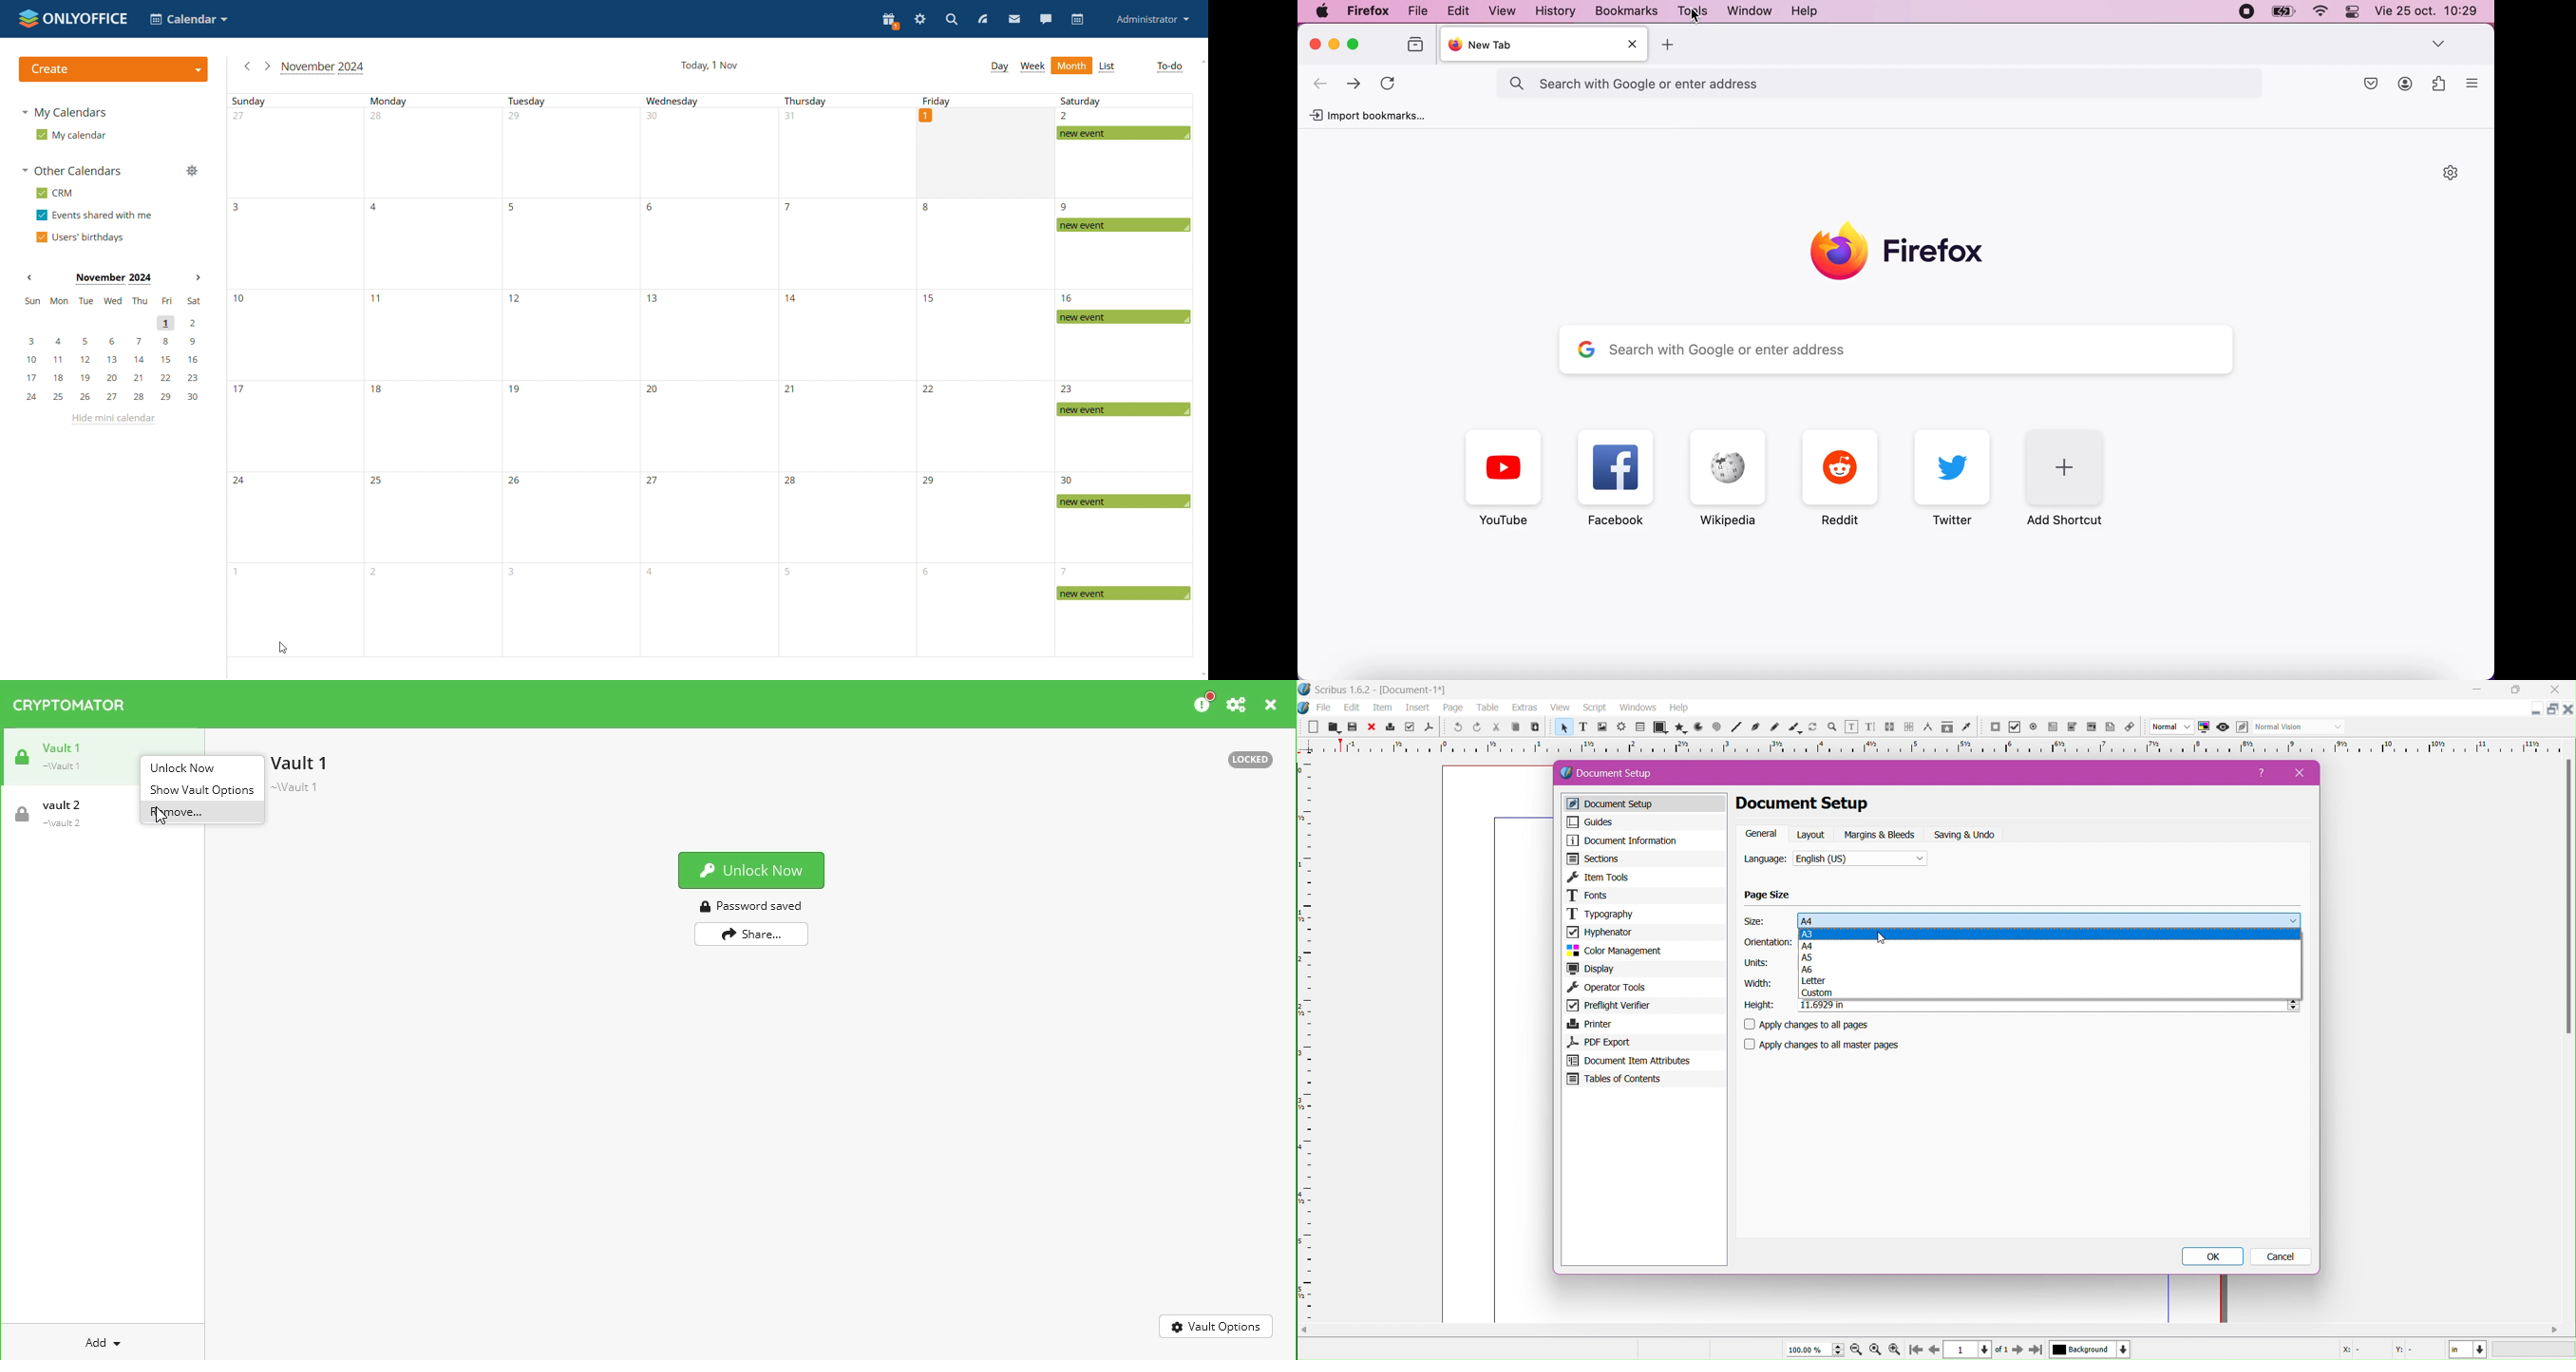  What do you see at coordinates (1596, 708) in the screenshot?
I see `script menu` at bounding box center [1596, 708].